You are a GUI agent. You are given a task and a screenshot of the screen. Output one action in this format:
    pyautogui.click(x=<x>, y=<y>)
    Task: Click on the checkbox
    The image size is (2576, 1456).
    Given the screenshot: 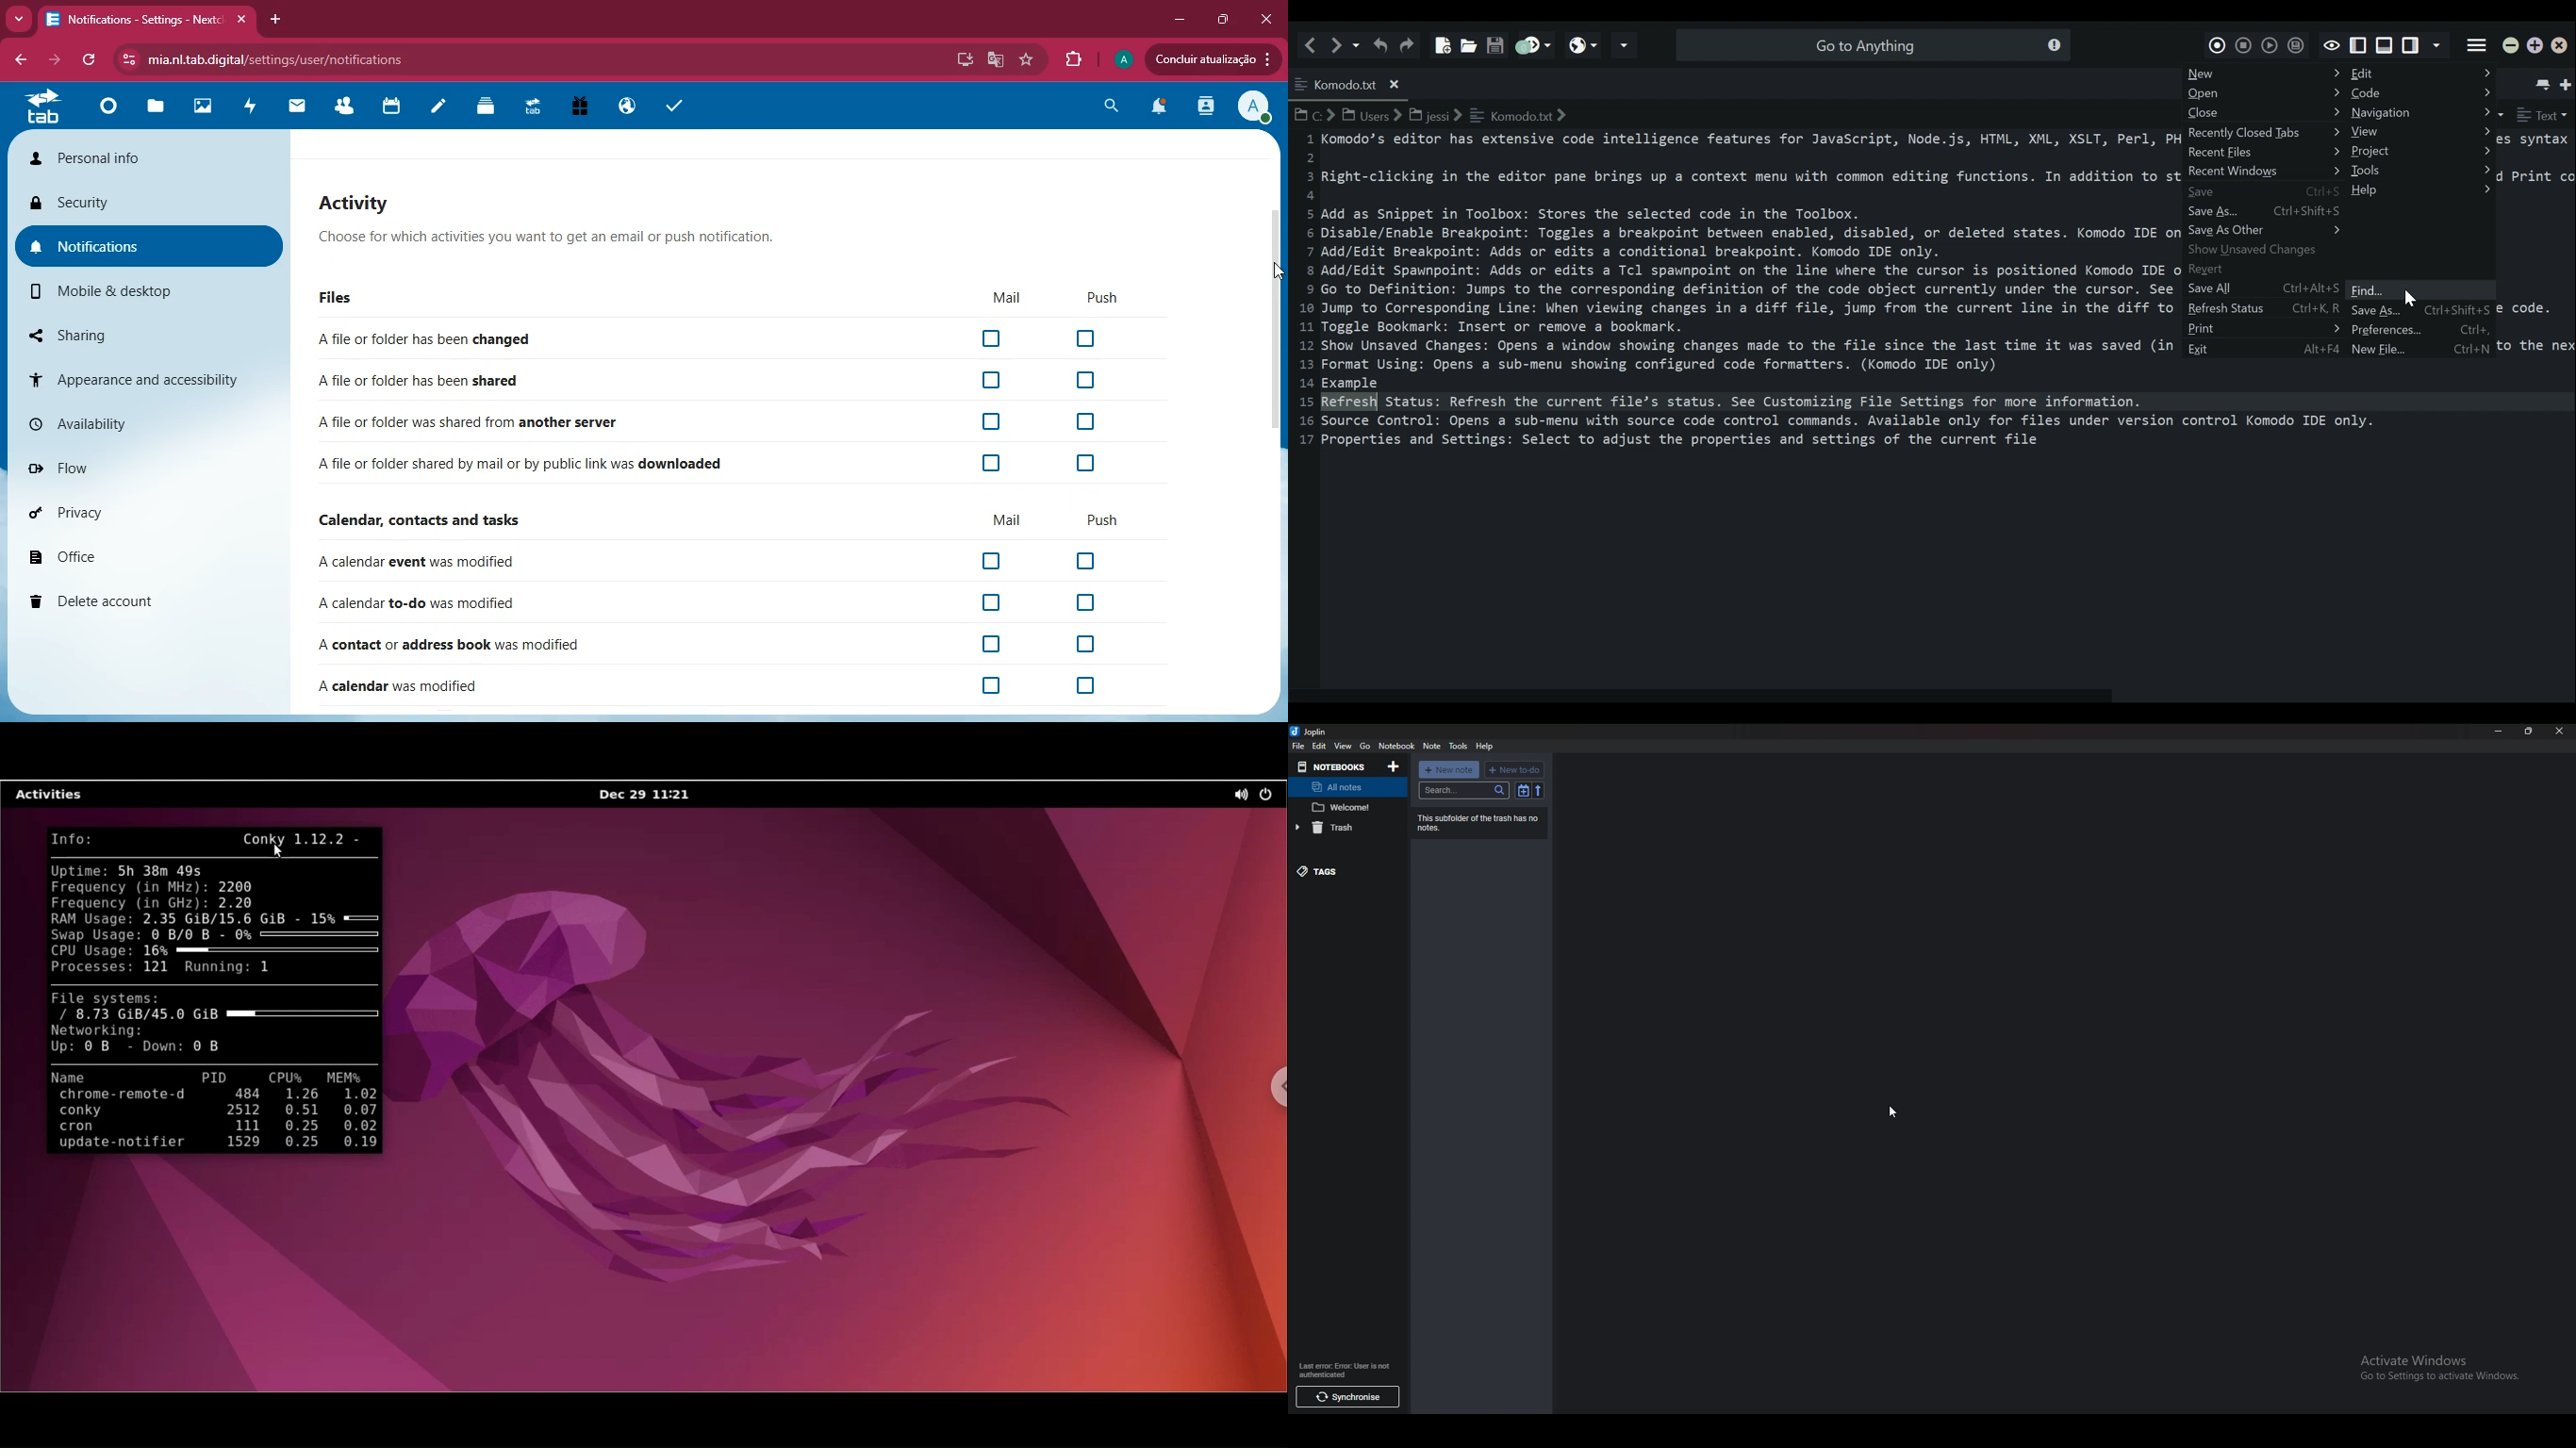 What is the action you would take?
    pyautogui.click(x=989, y=422)
    